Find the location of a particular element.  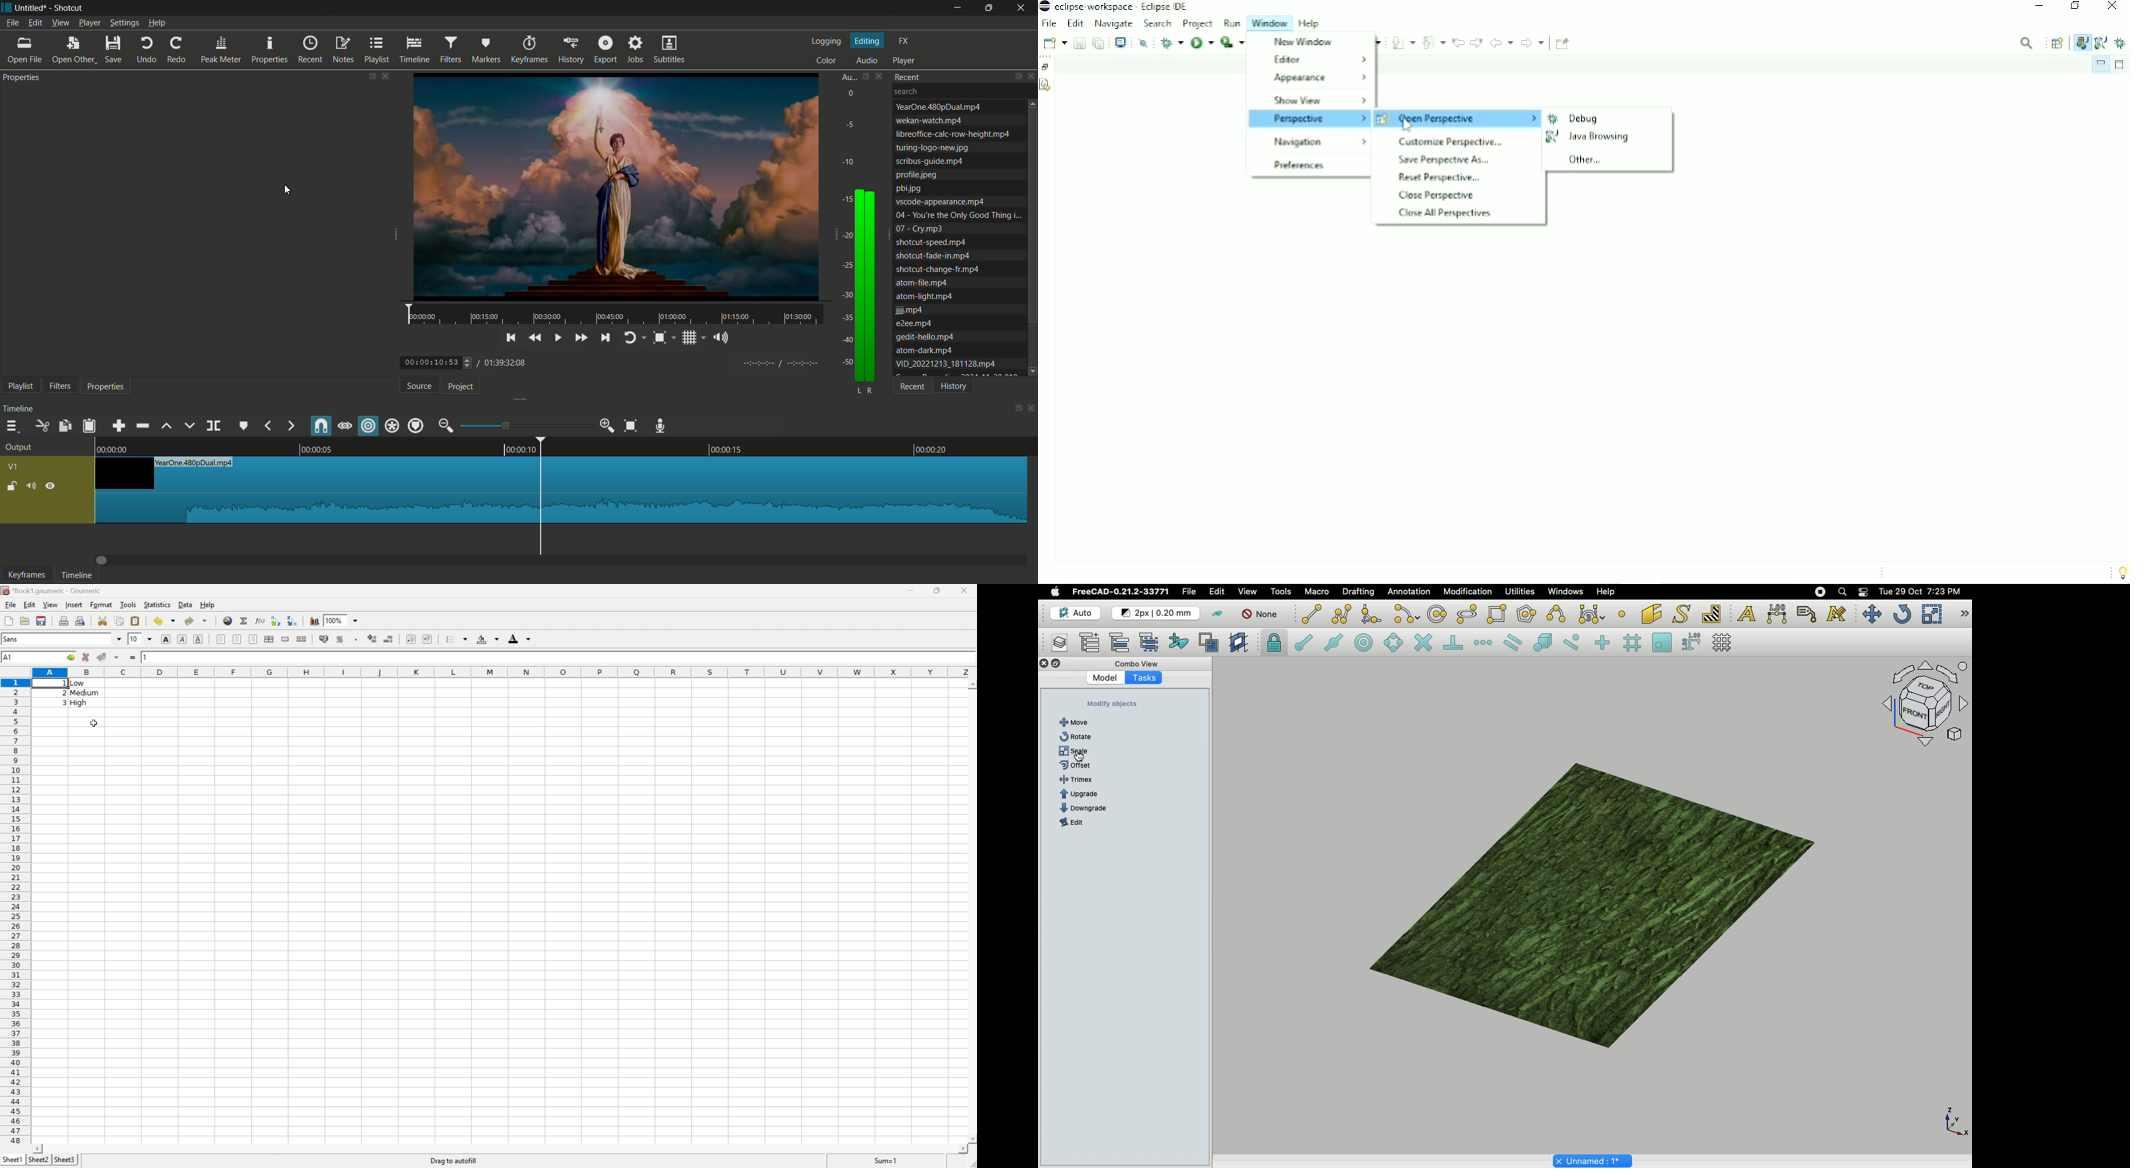

Close is located at coordinates (1043, 663).